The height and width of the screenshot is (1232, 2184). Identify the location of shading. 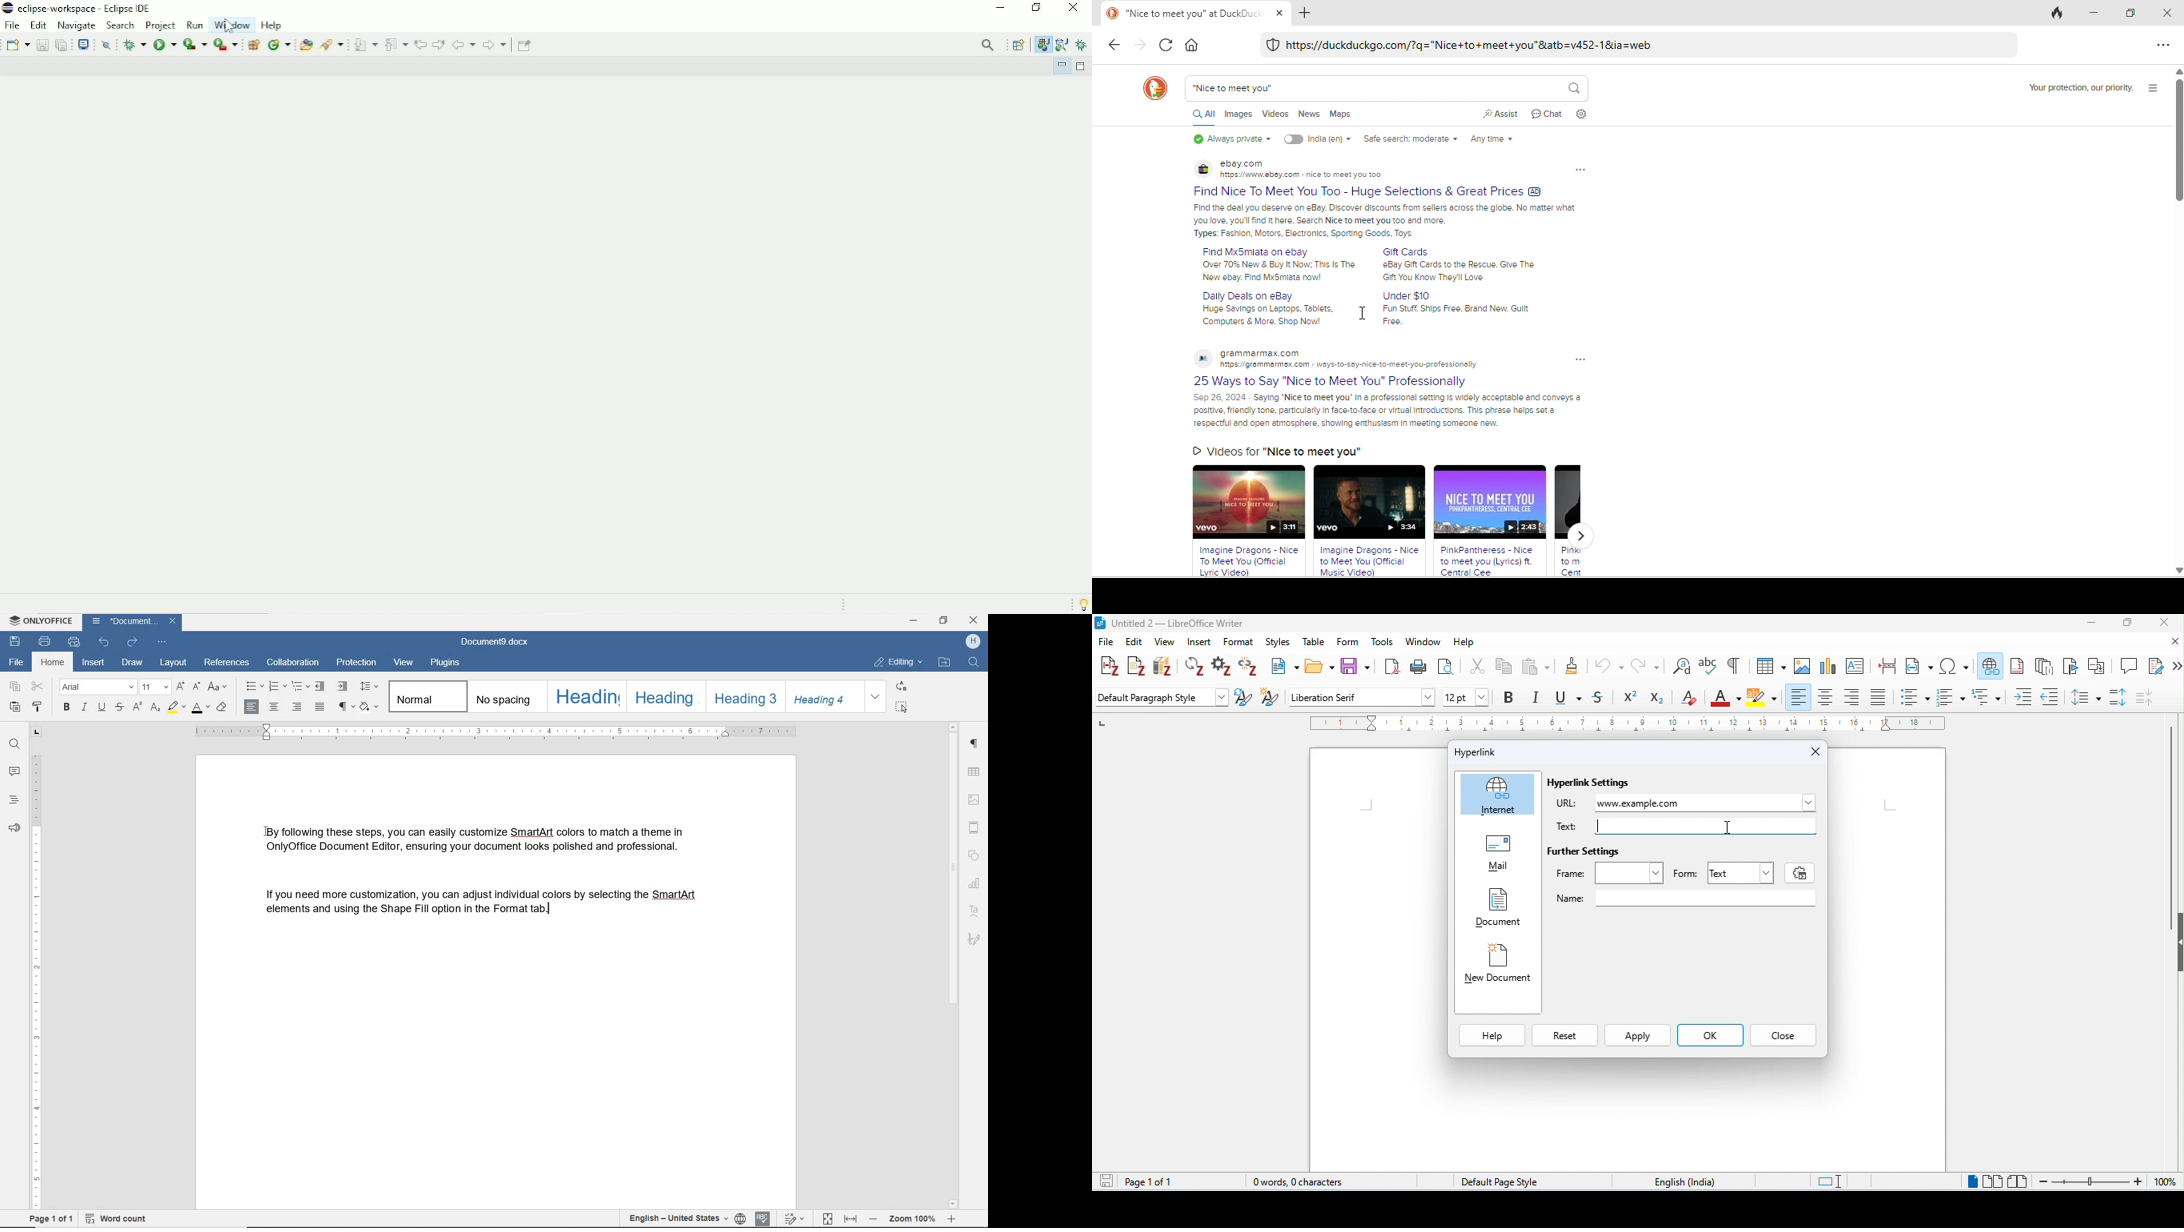
(369, 707).